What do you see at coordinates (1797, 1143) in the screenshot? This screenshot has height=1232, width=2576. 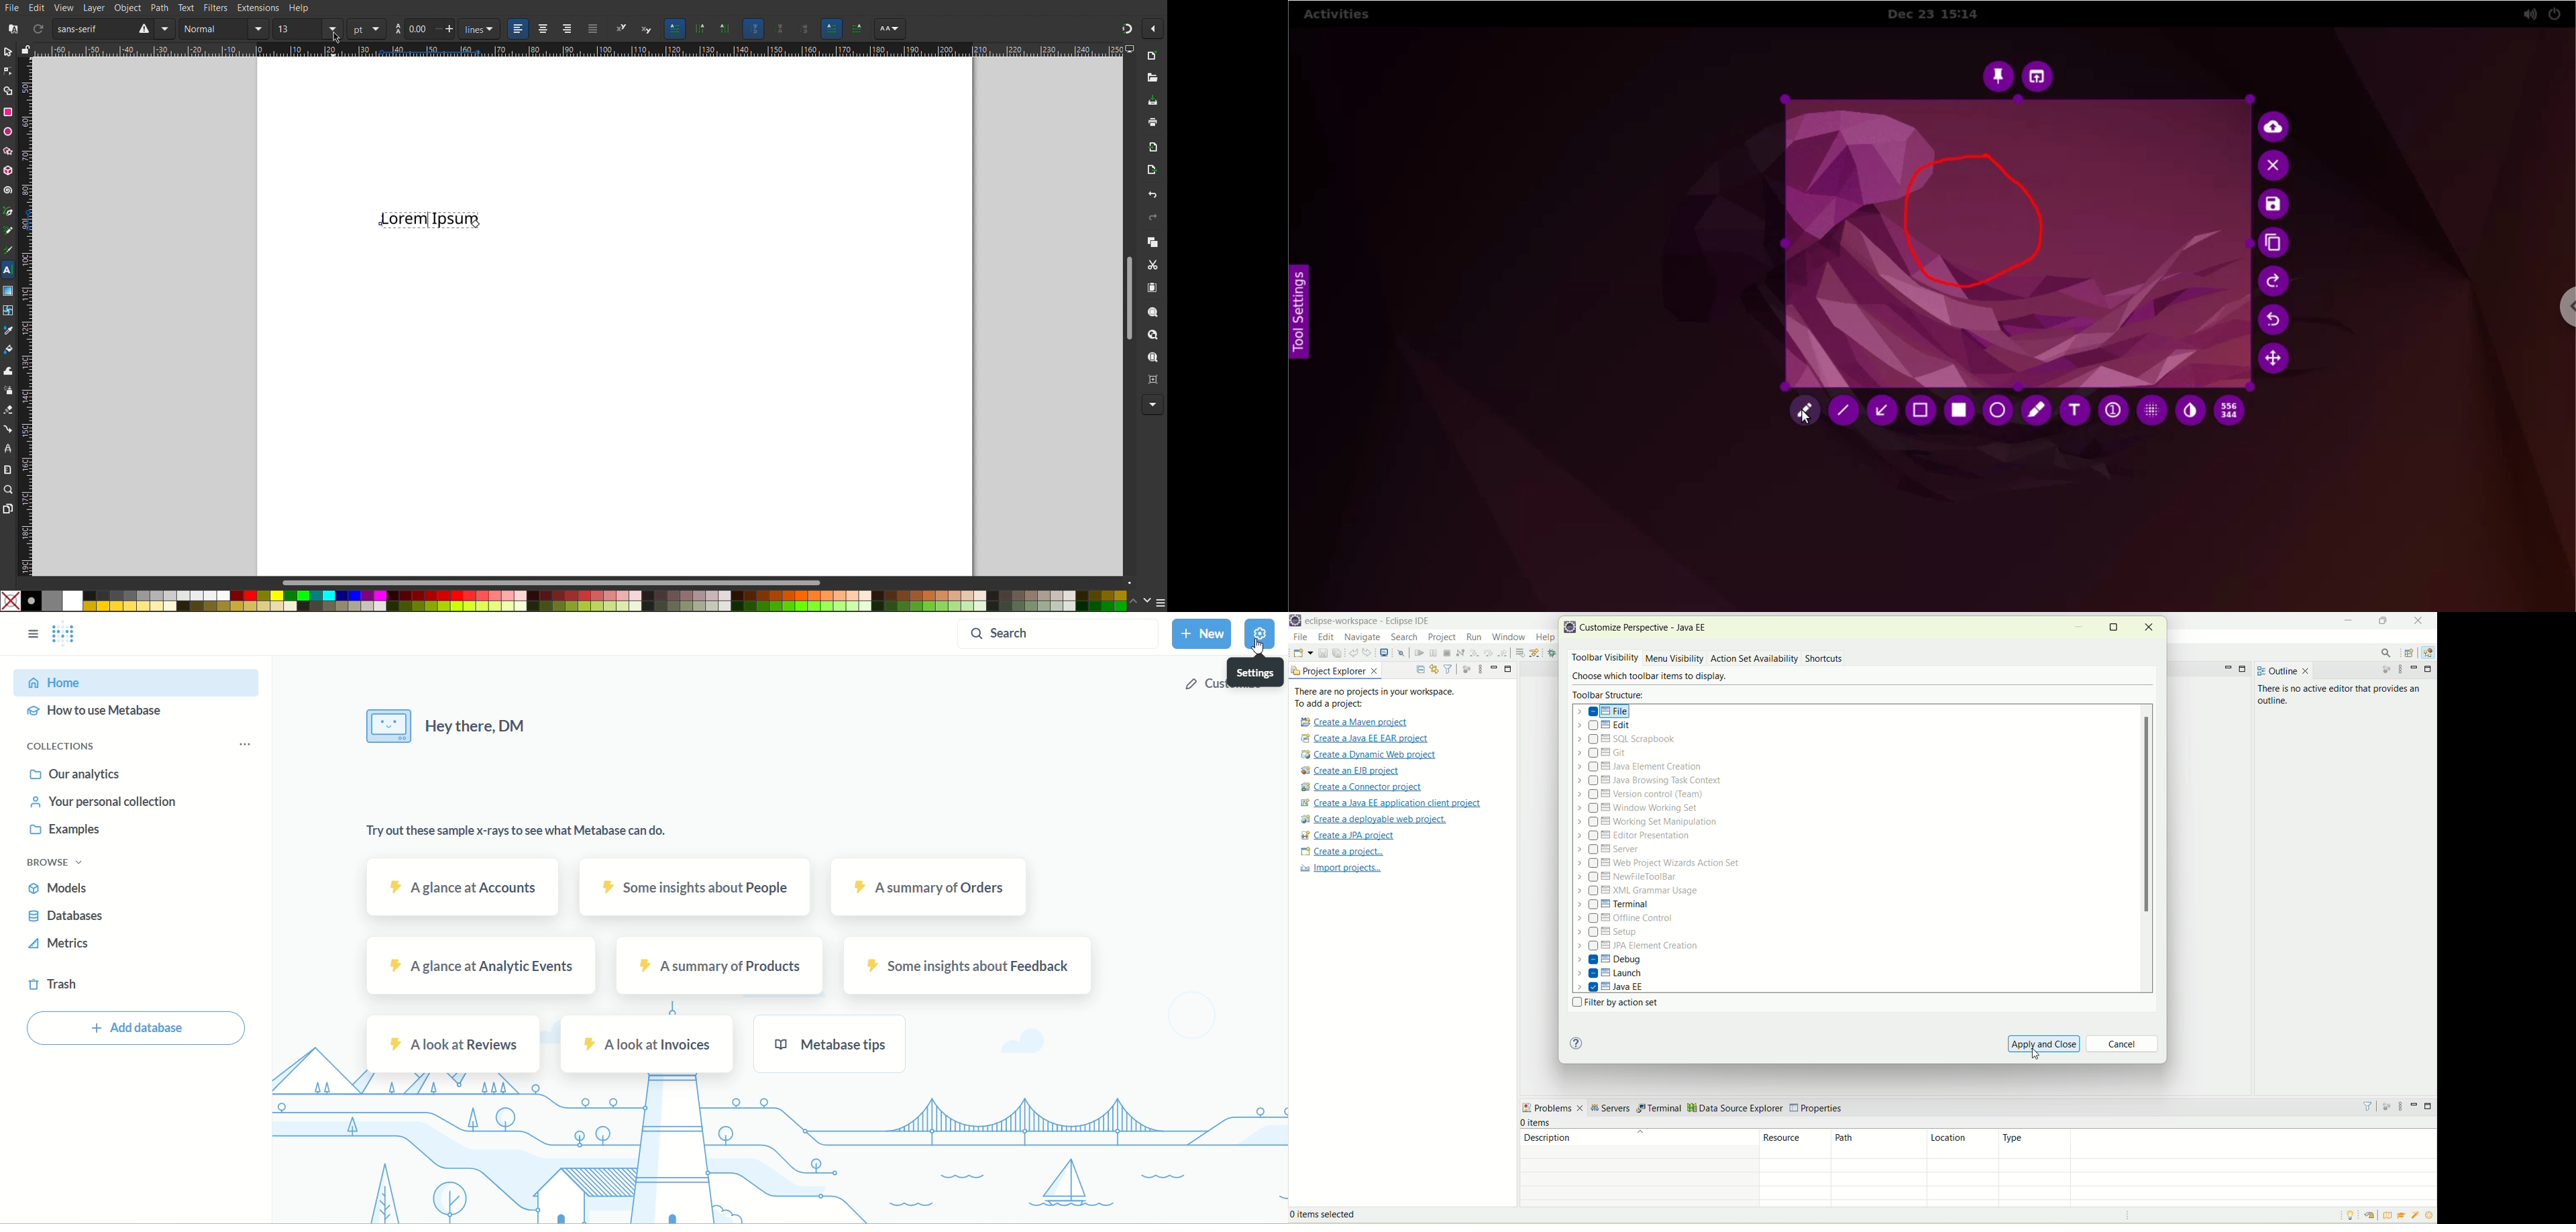 I see `resource` at bounding box center [1797, 1143].